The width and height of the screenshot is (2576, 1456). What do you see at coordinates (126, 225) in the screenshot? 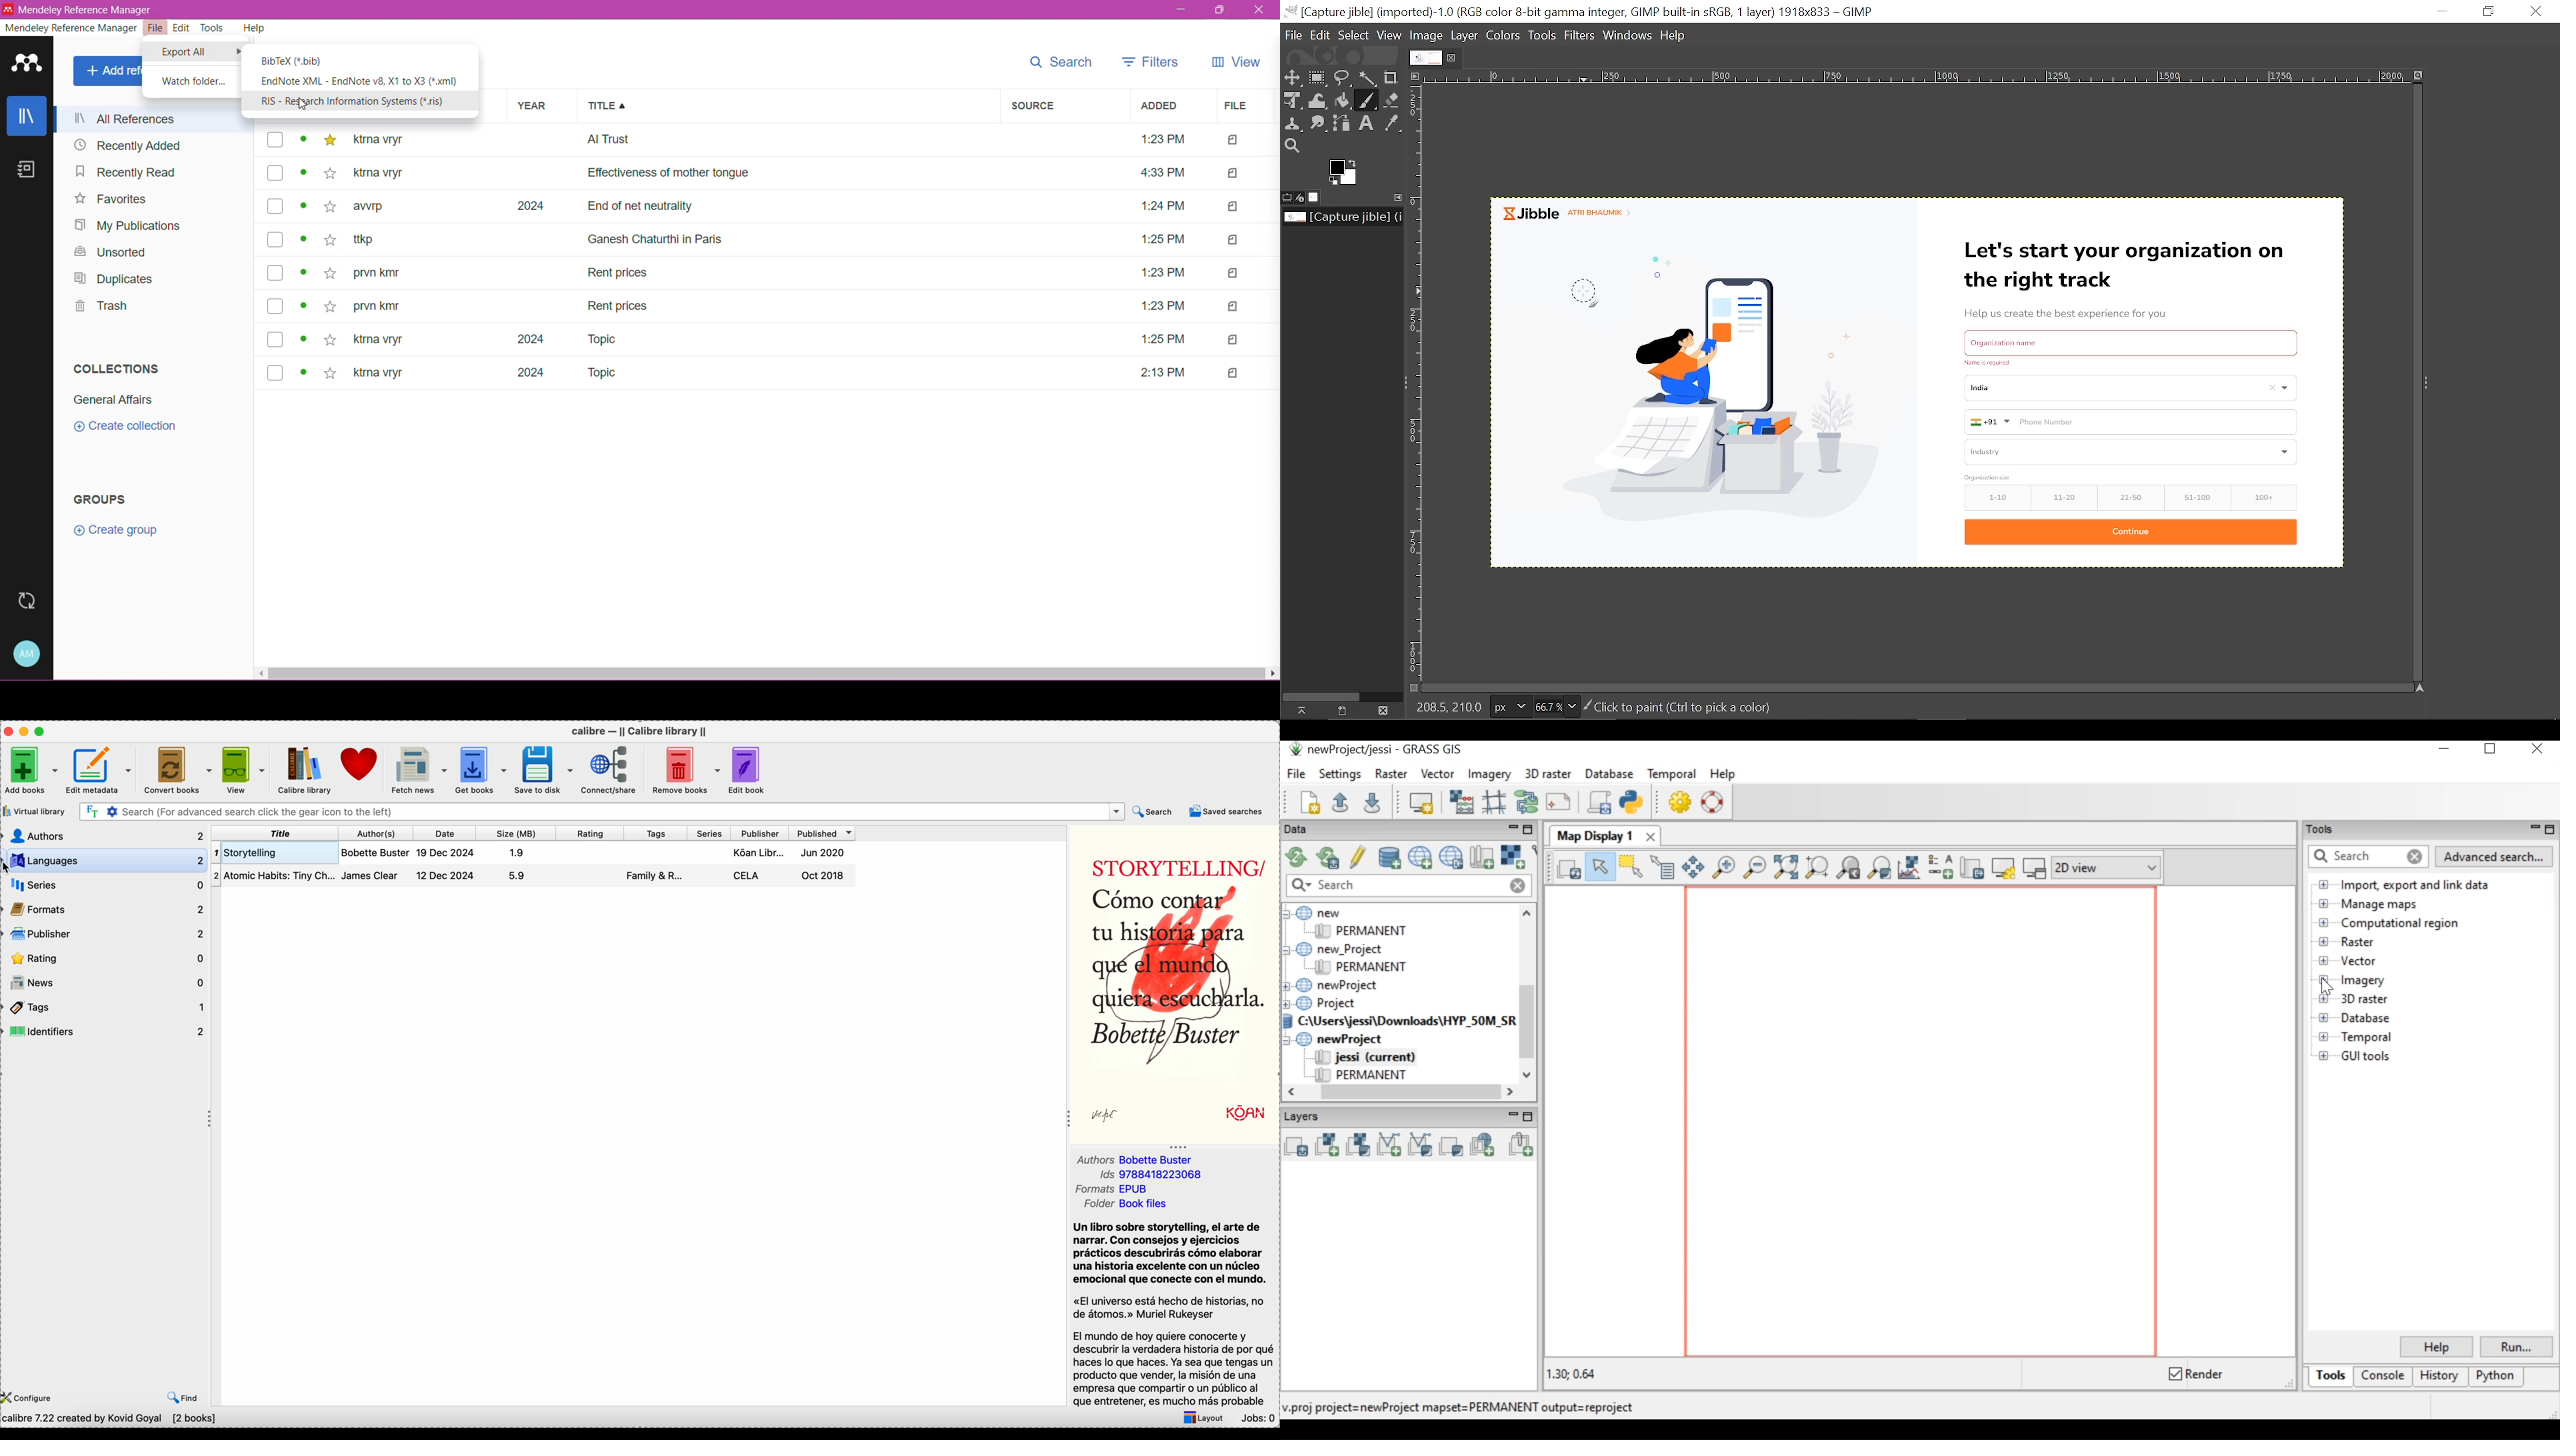
I see `My Publications` at bounding box center [126, 225].